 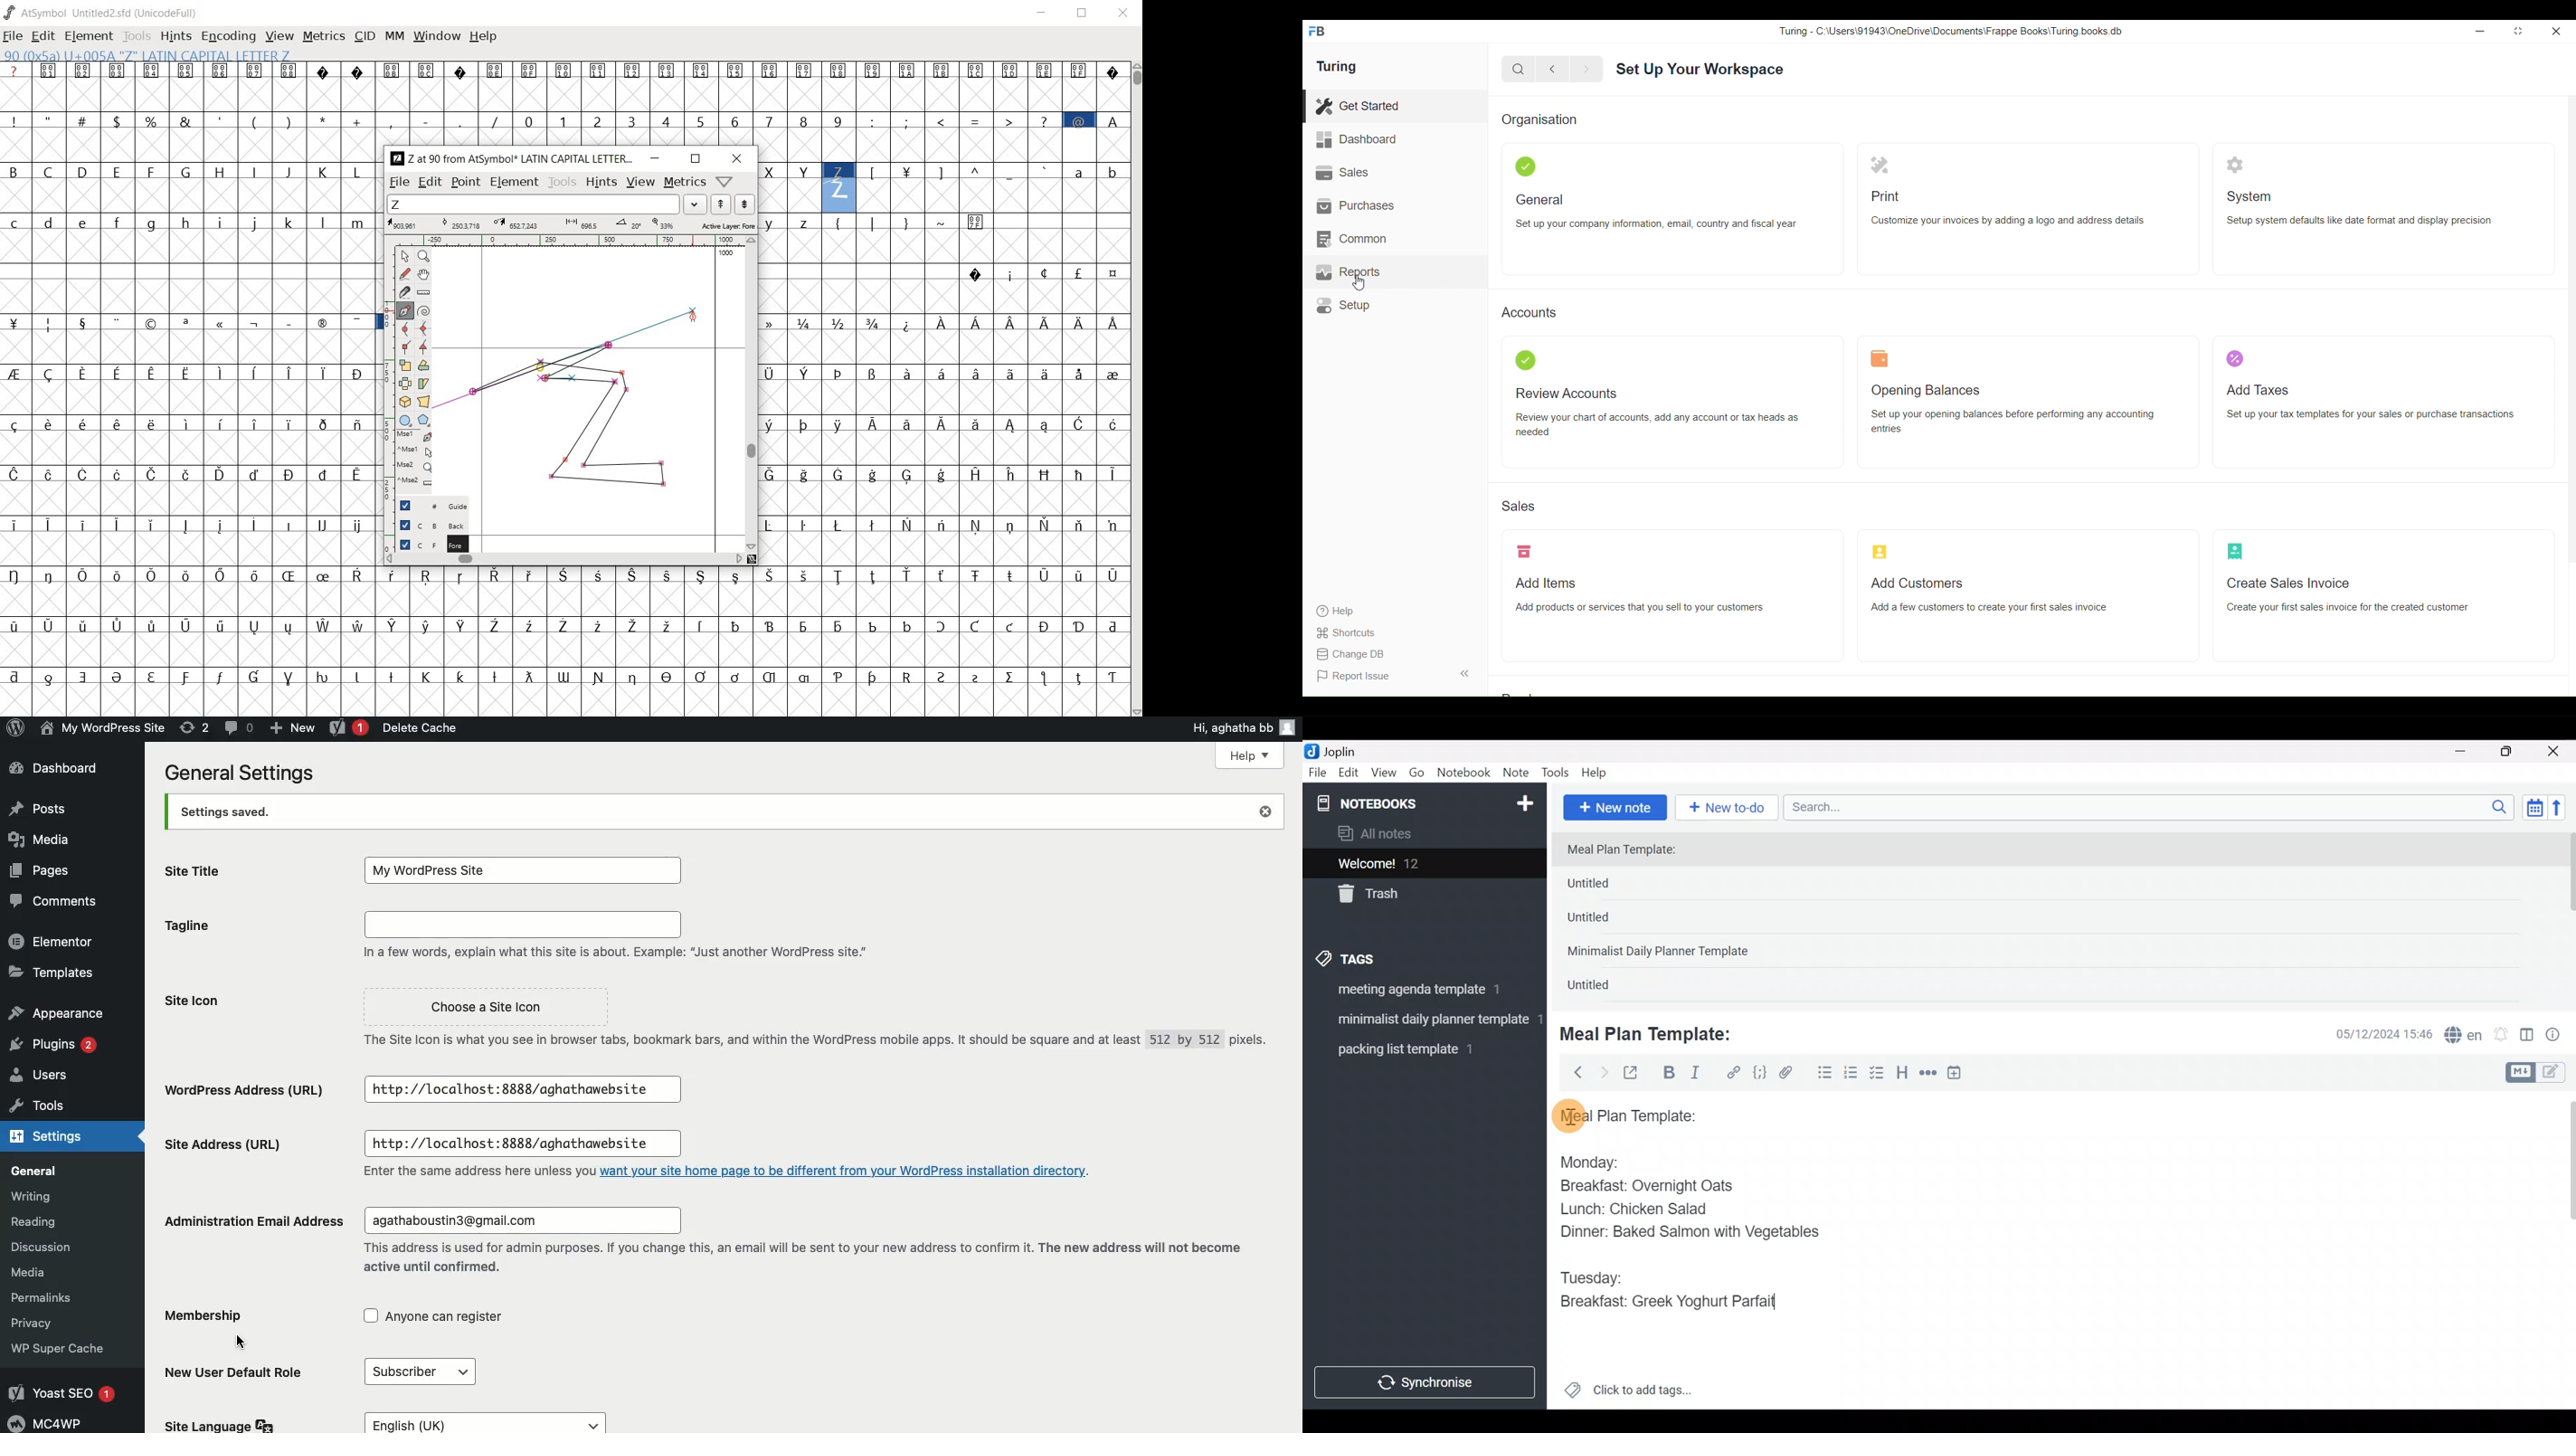 What do you see at coordinates (1424, 1021) in the screenshot?
I see `Tag 2` at bounding box center [1424, 1021].